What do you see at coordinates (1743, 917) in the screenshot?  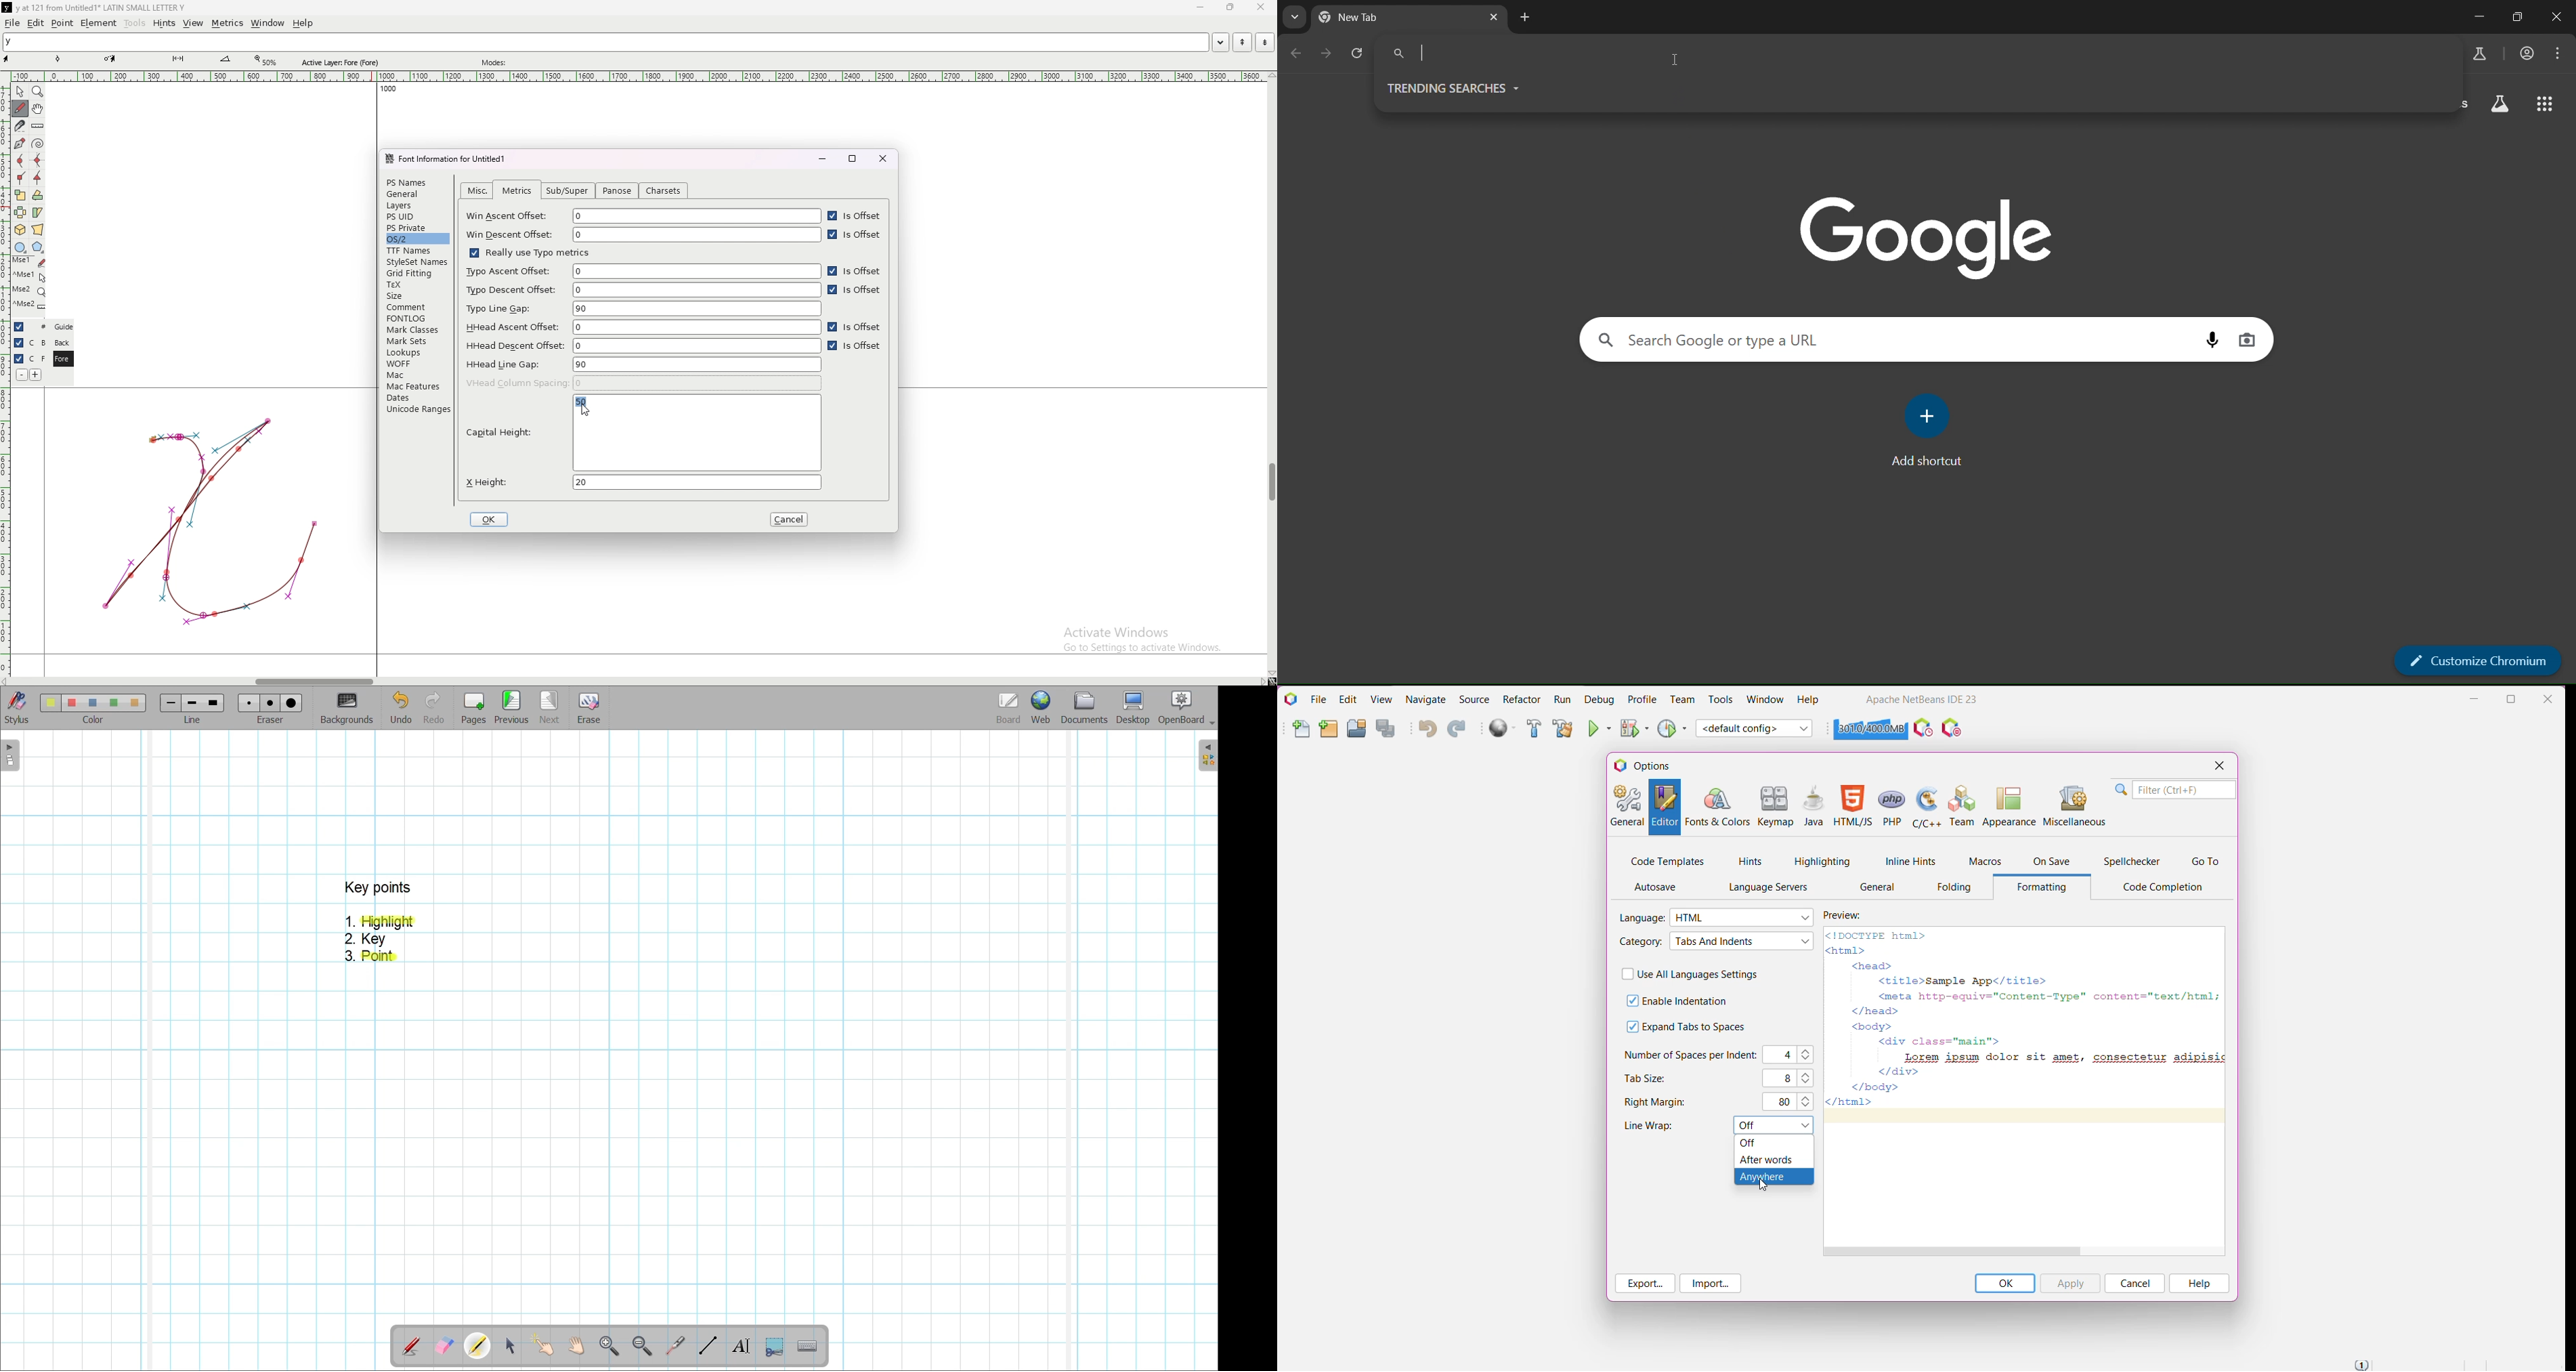 I see `Select the required language` at bounding box center [1743, 917].